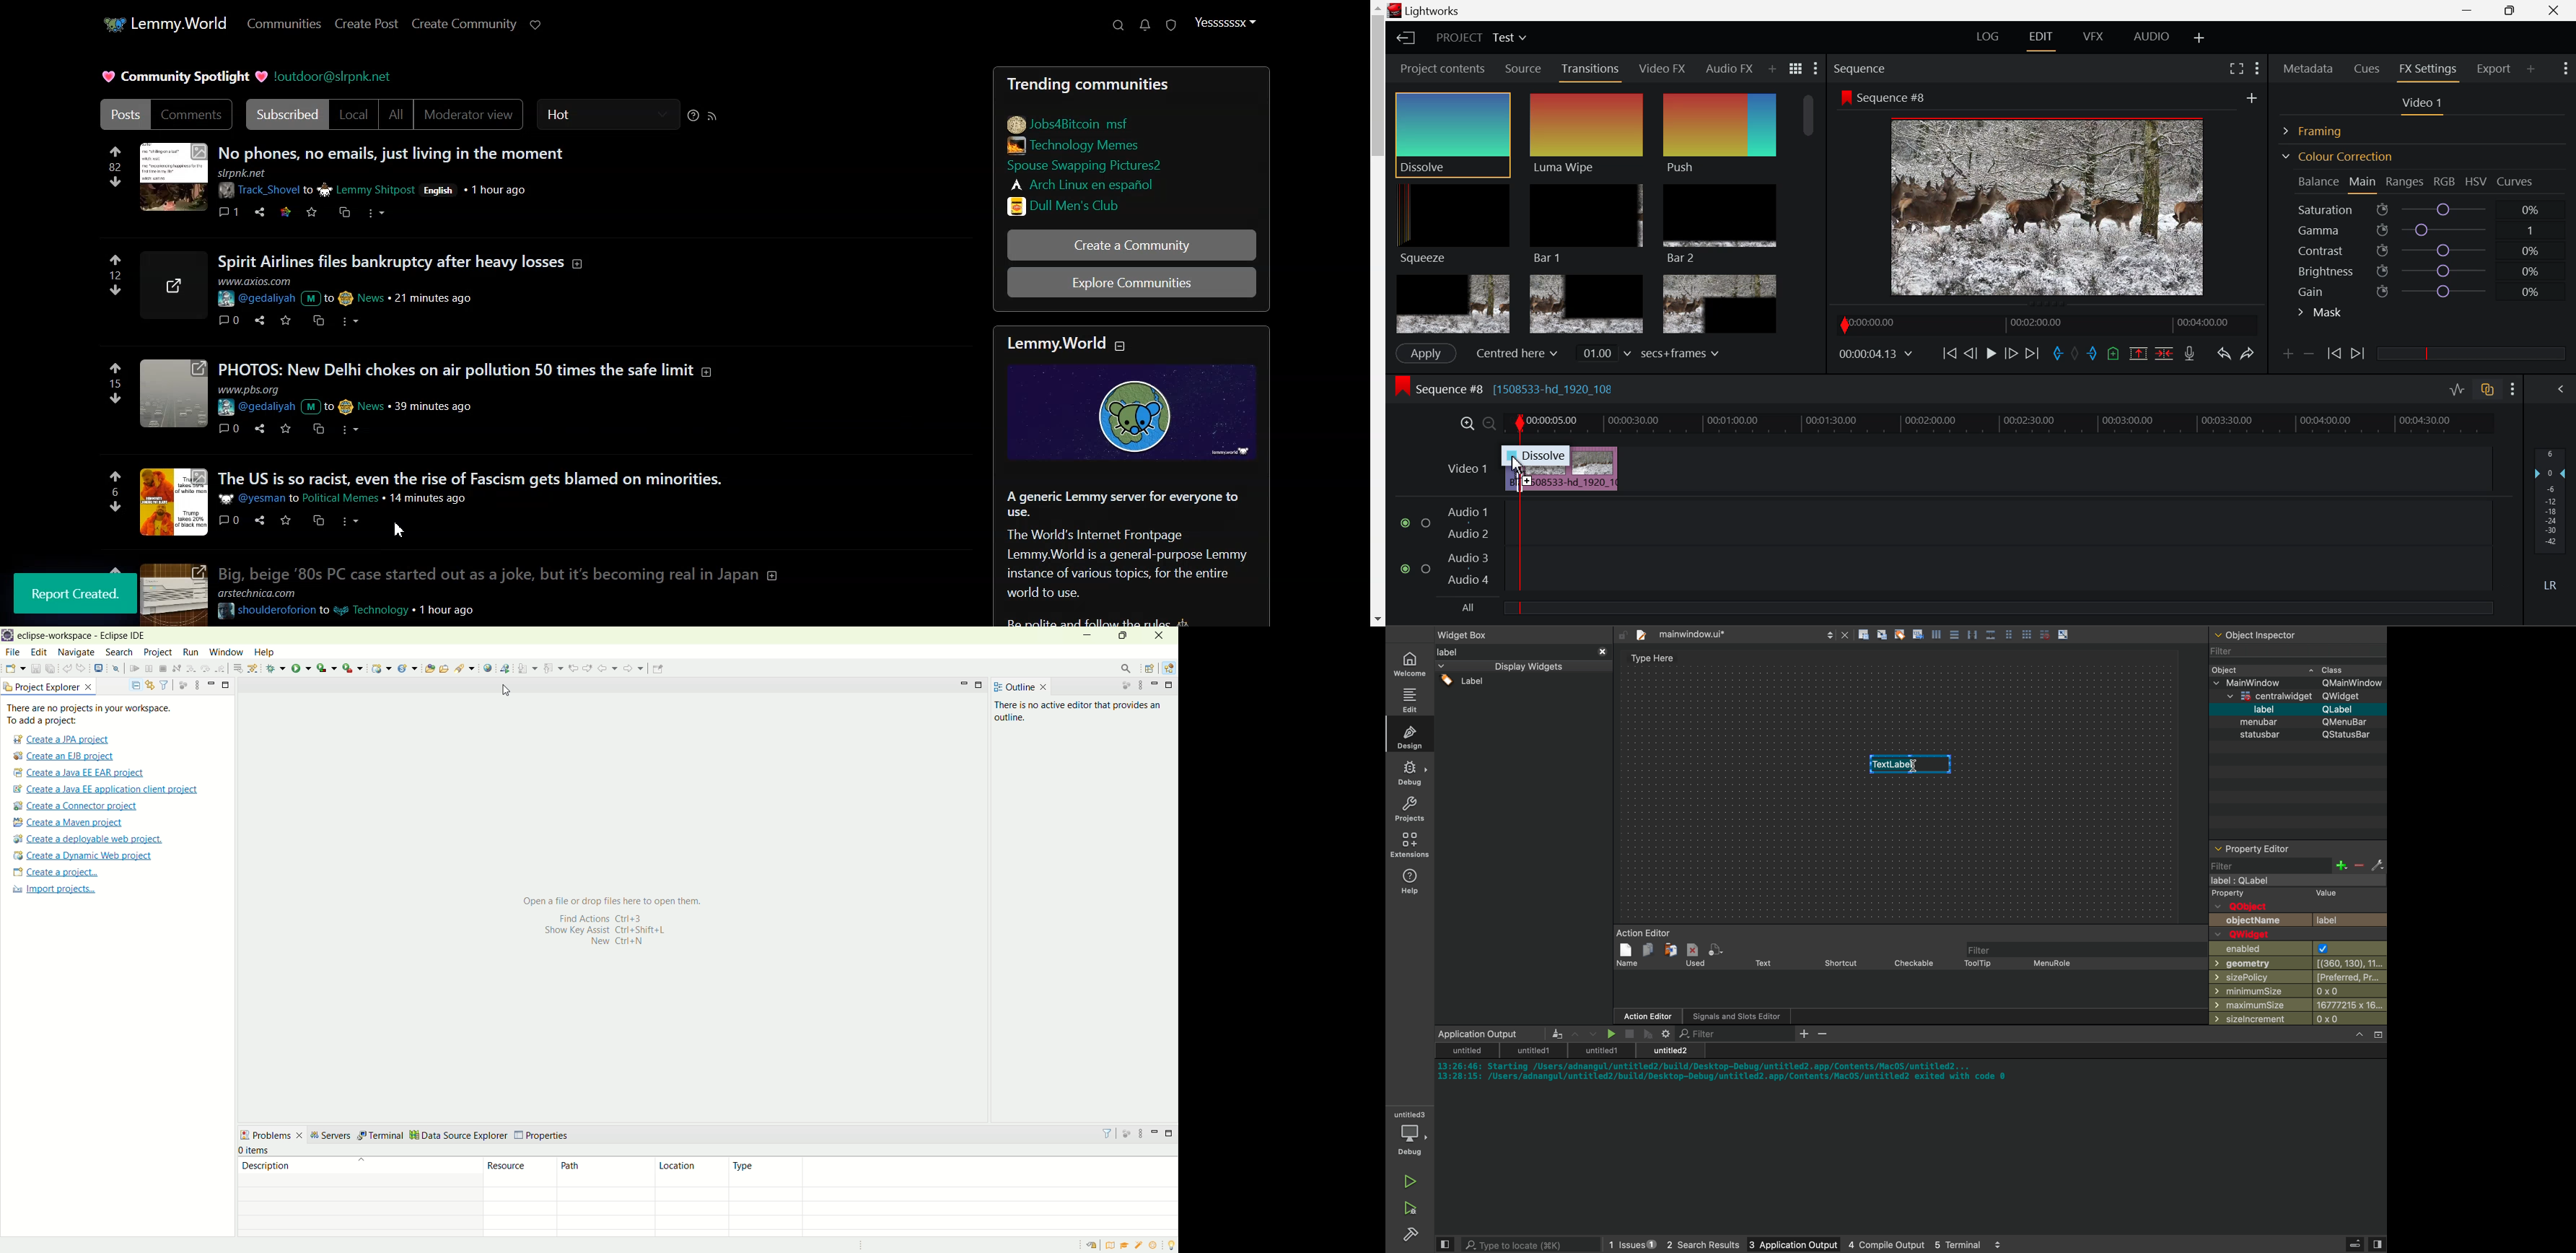  What do you see at coordinates (1718, 305) in the screenshot?
I see `Box 3` at bounding box center [1718, 305].